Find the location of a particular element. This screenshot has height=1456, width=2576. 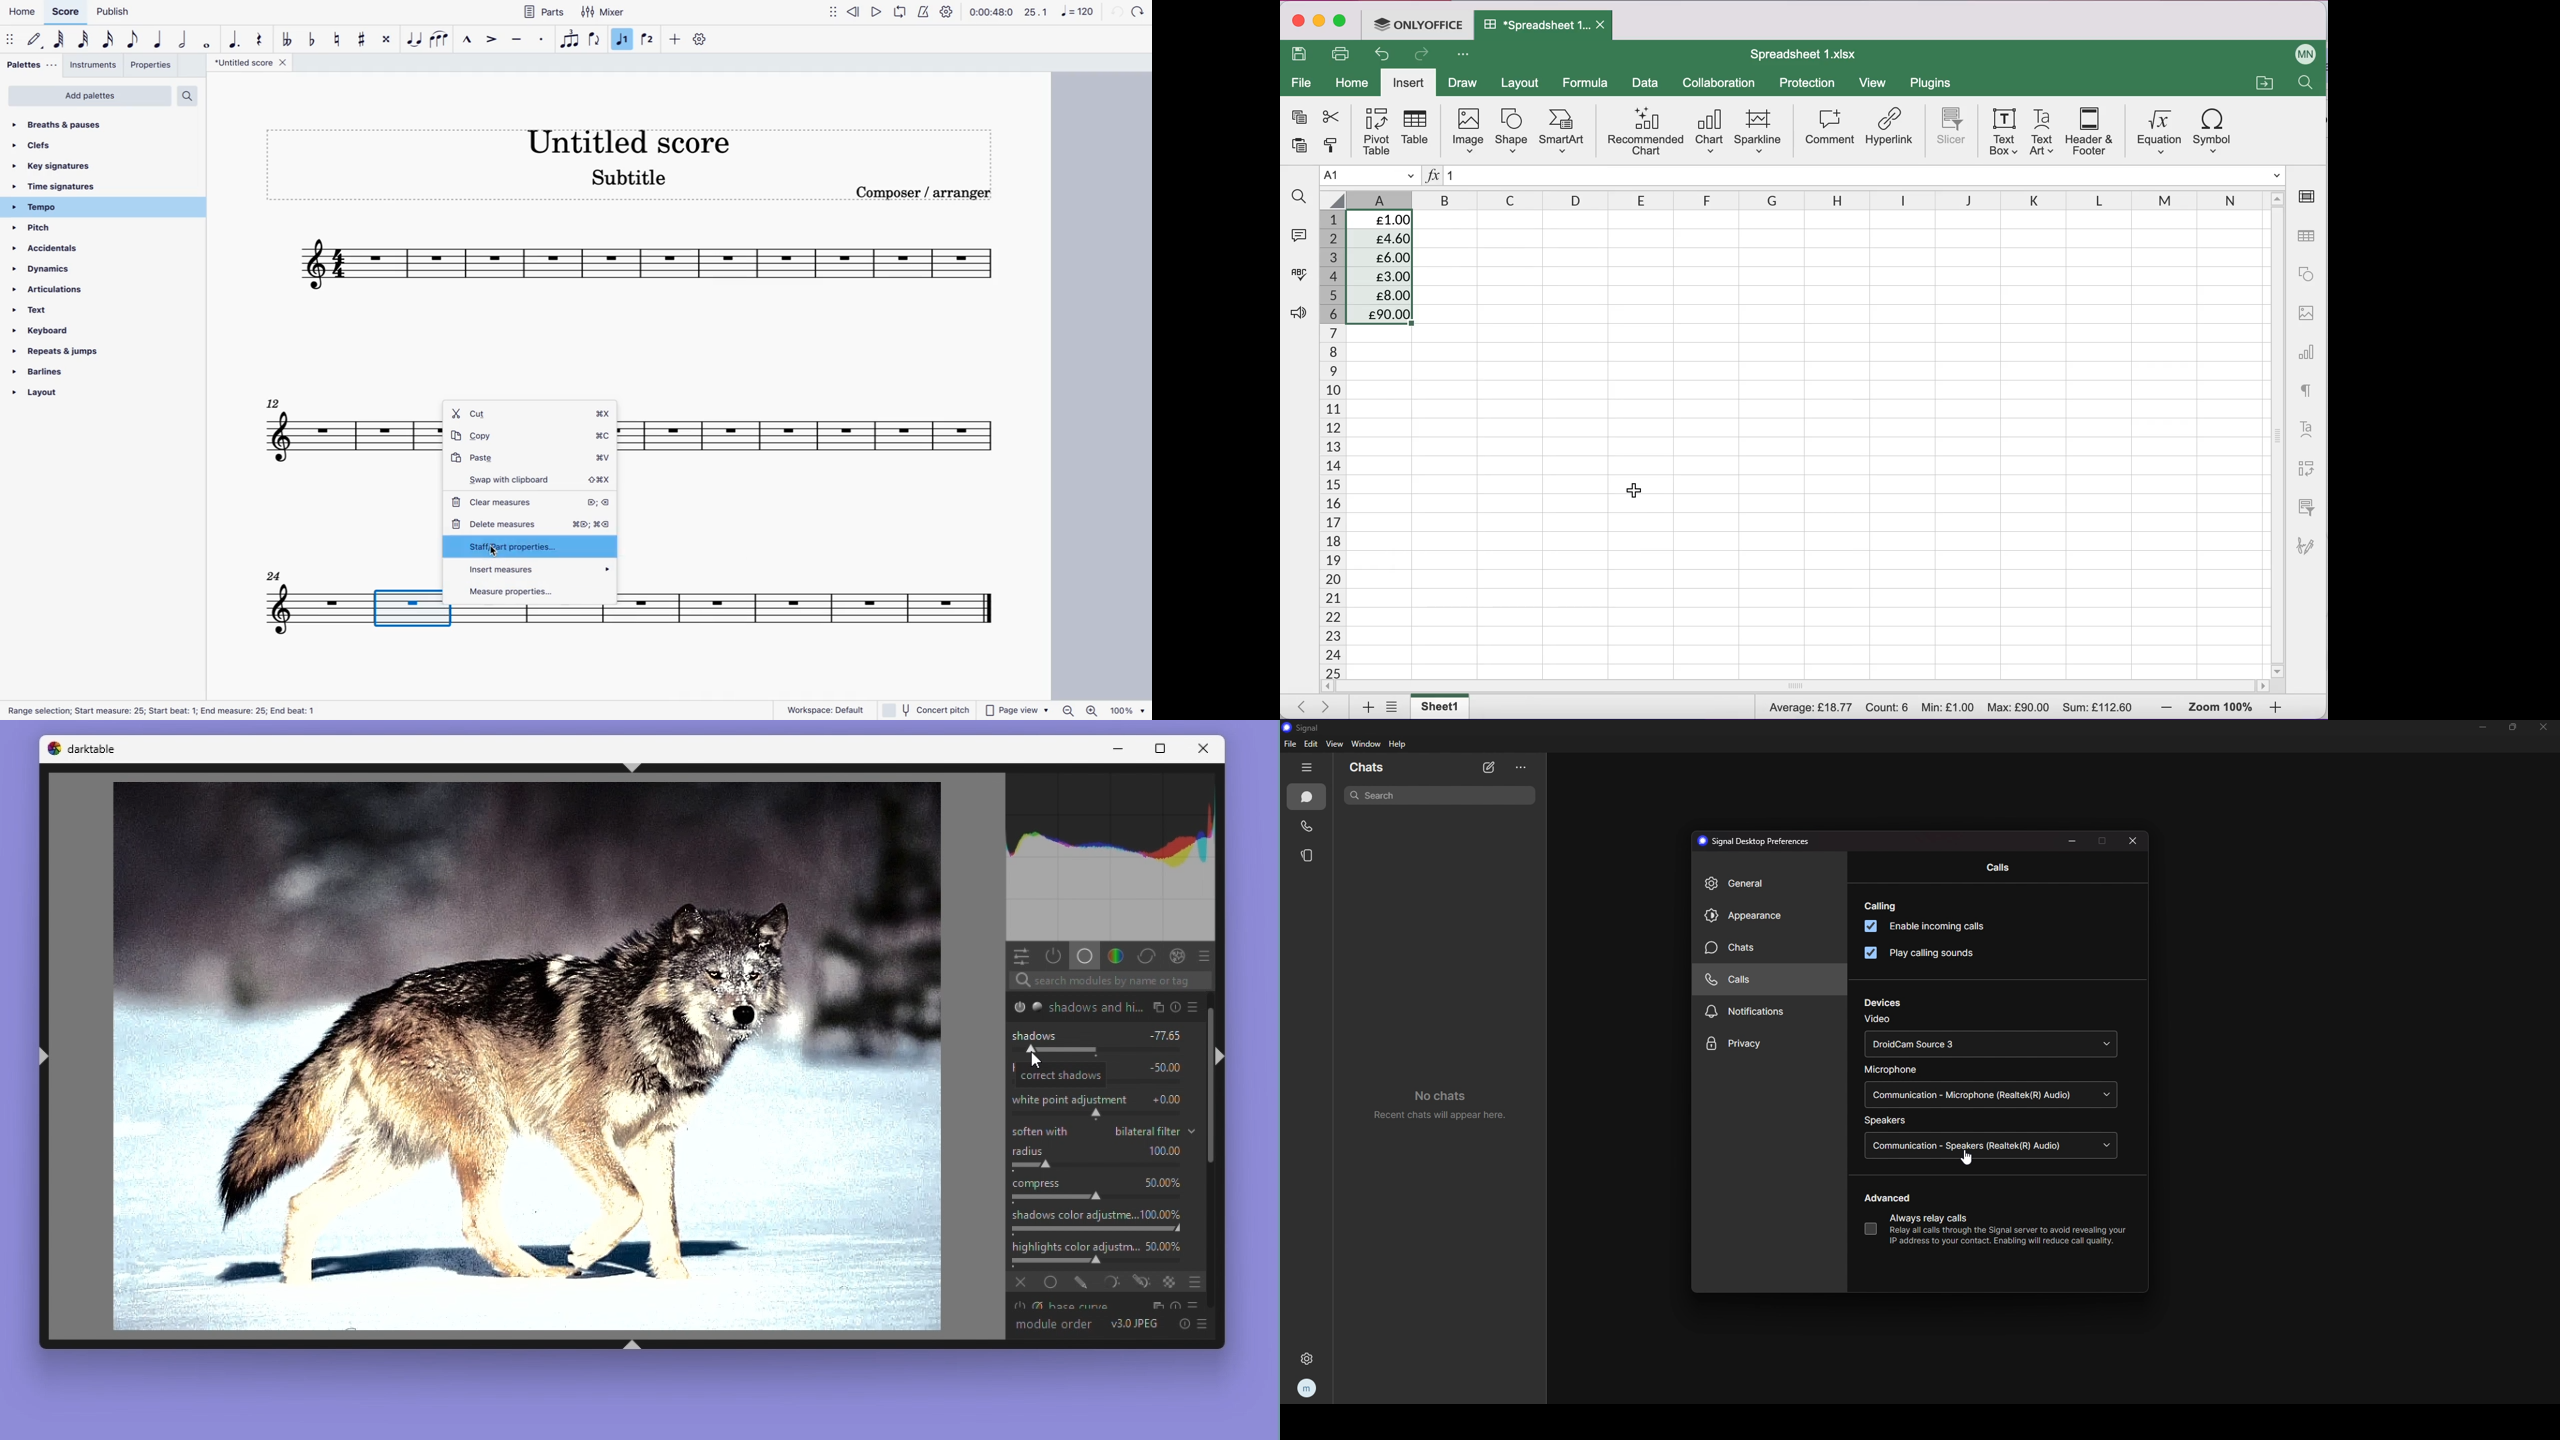

Spreadsheet 1.xIsx is located at coordinates (1803, 53).